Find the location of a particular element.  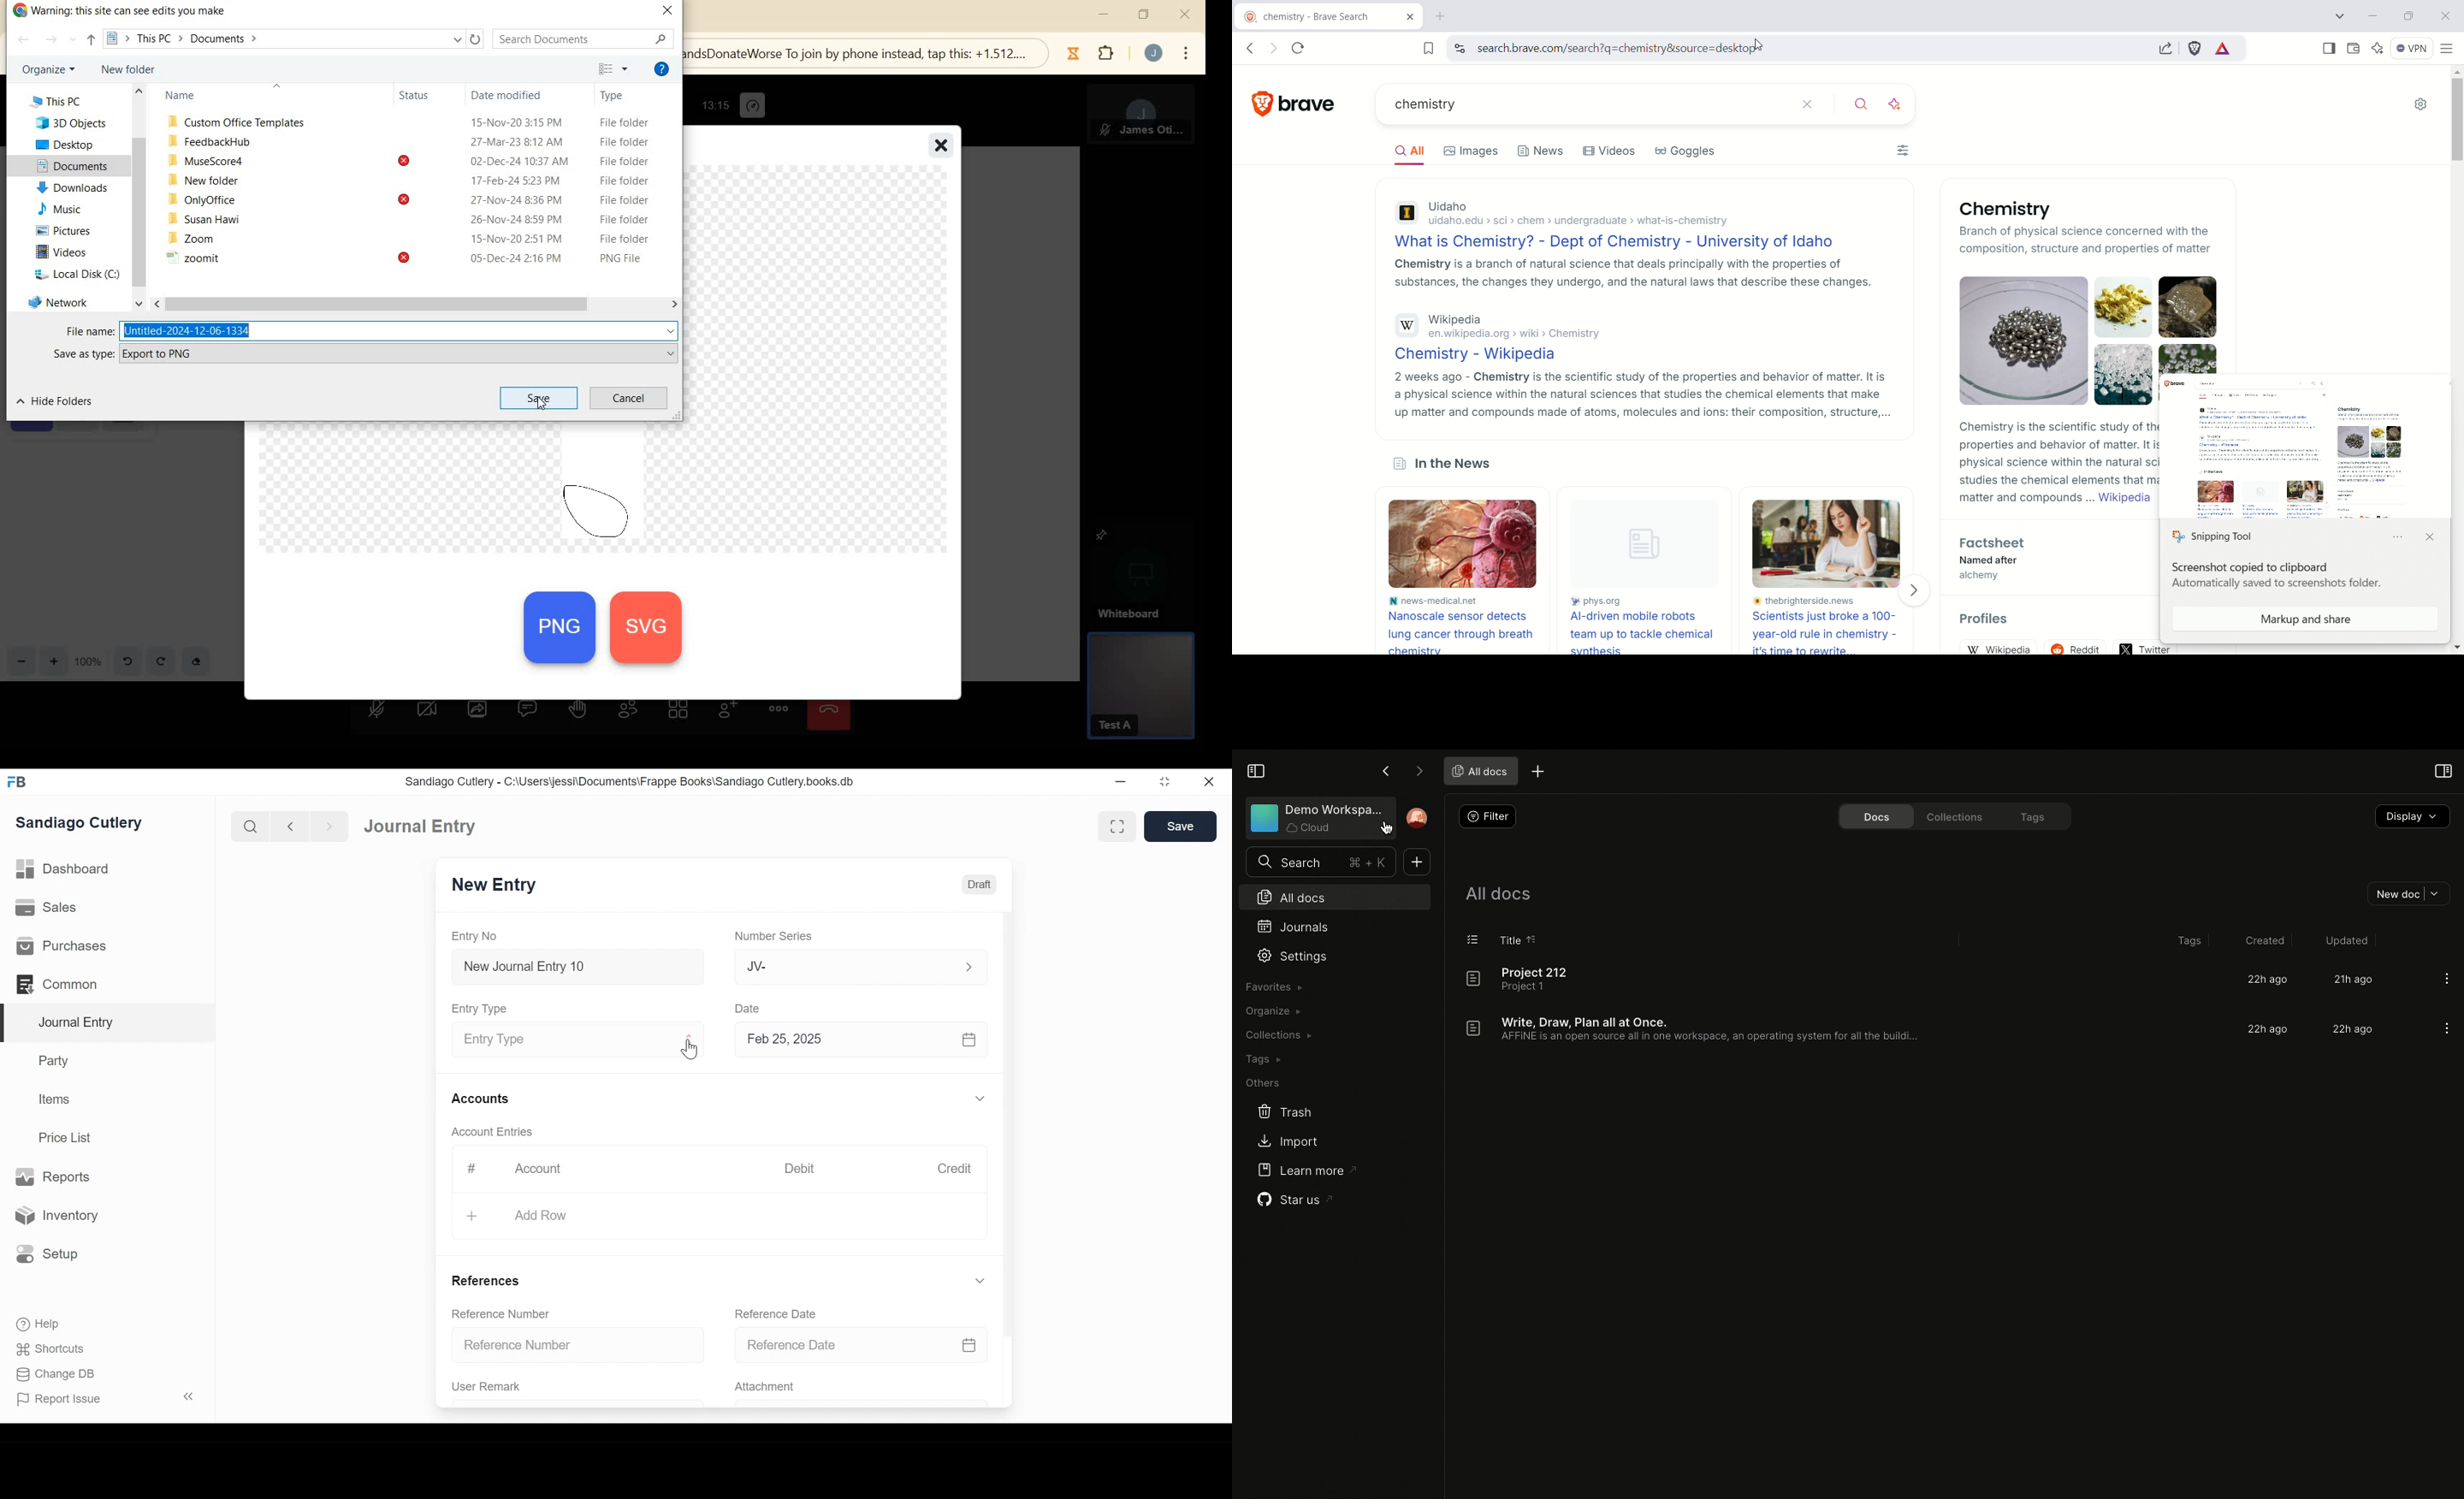

Reports is located at coordinates (51, 1176).